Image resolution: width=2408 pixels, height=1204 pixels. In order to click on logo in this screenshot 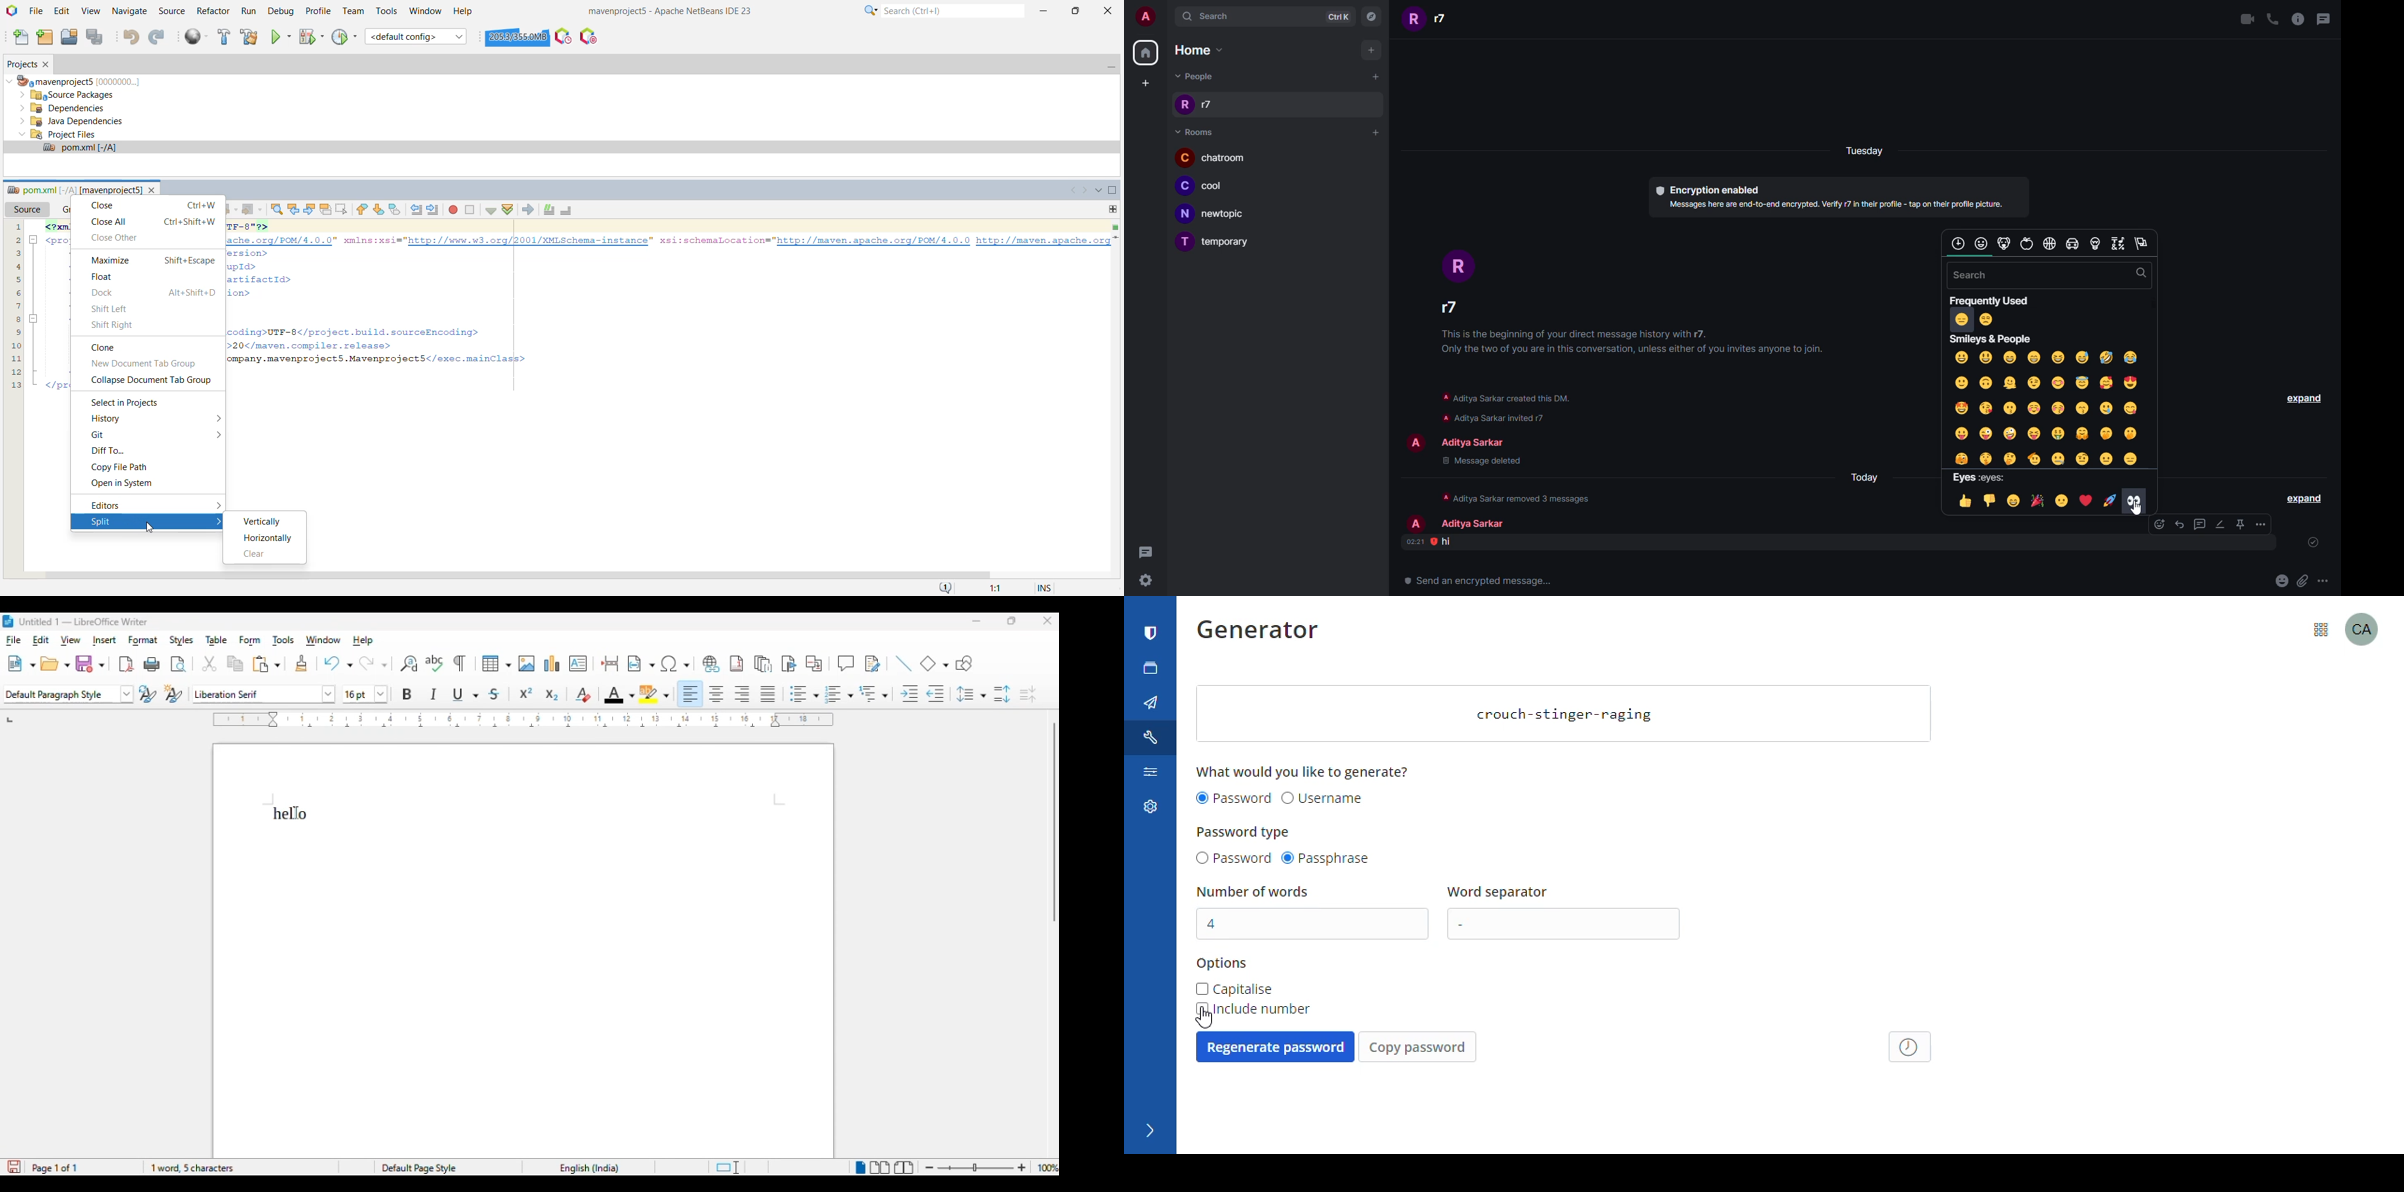, I will do `click(8, 621)`.